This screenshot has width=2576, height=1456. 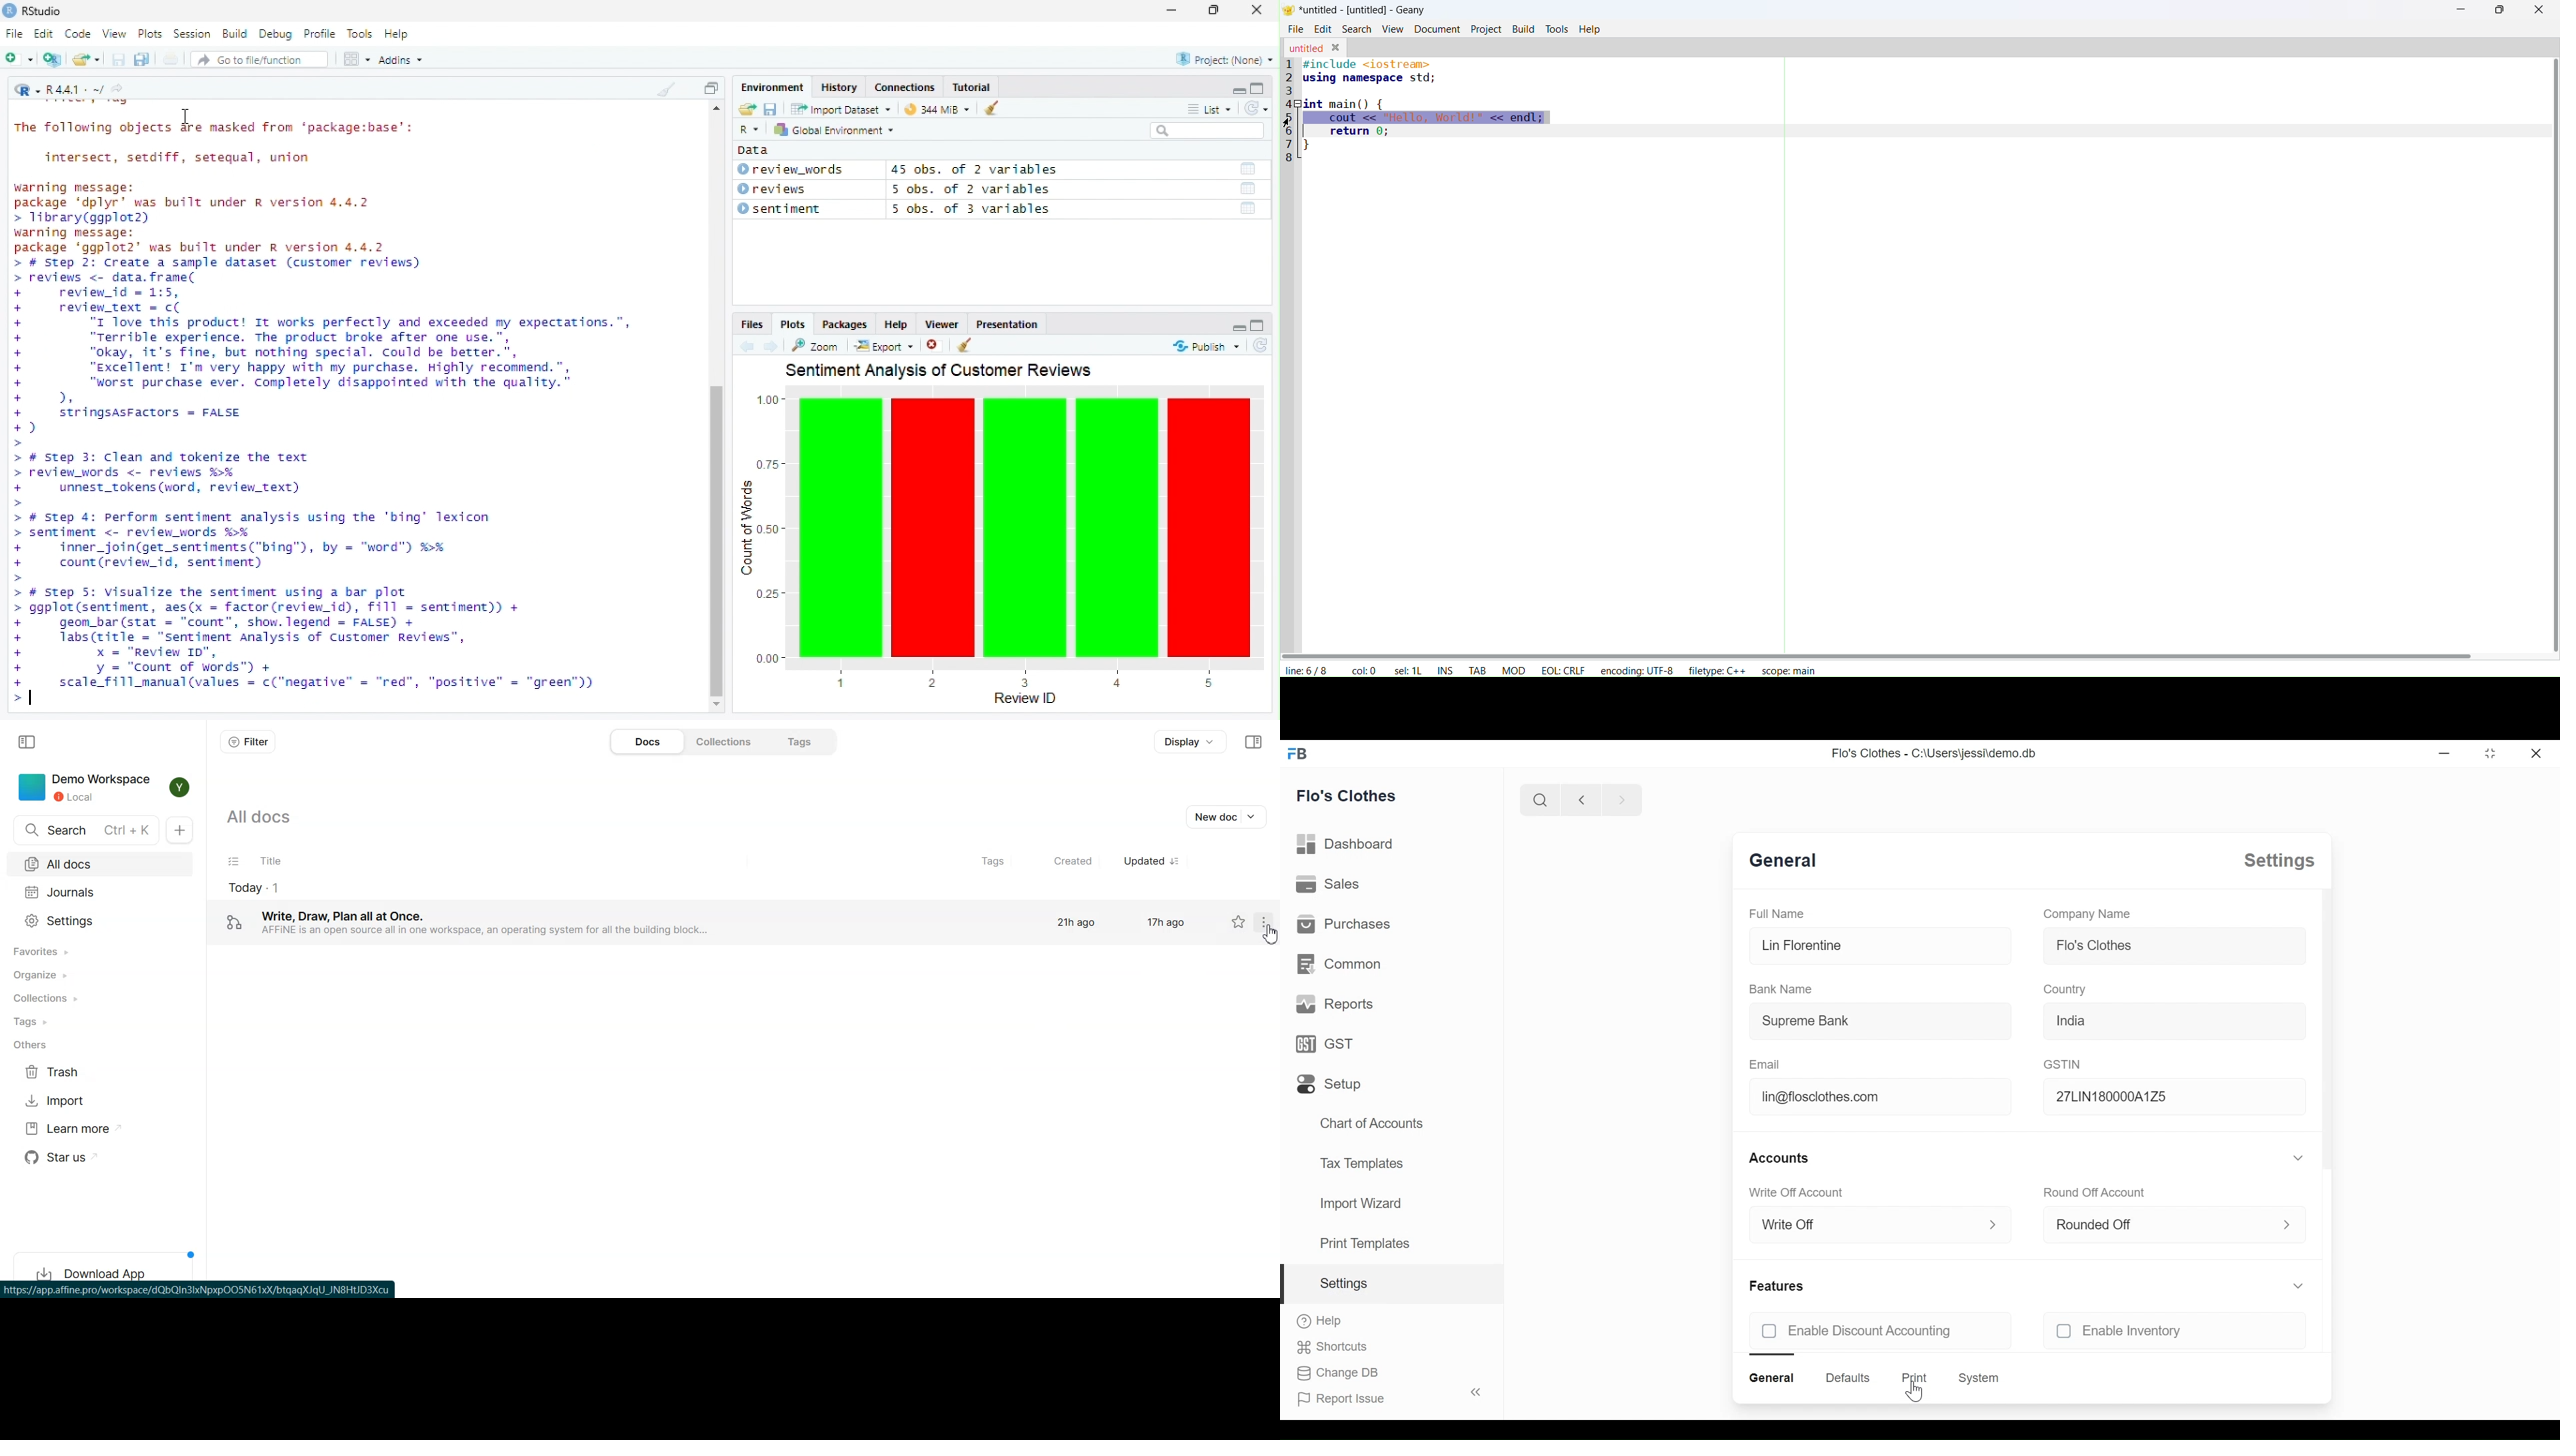 What do you see at coordinates (2175, 1096) in the screenshot?
I see `27LIN180000A1Z5` at bounding box center [2175, 1096].